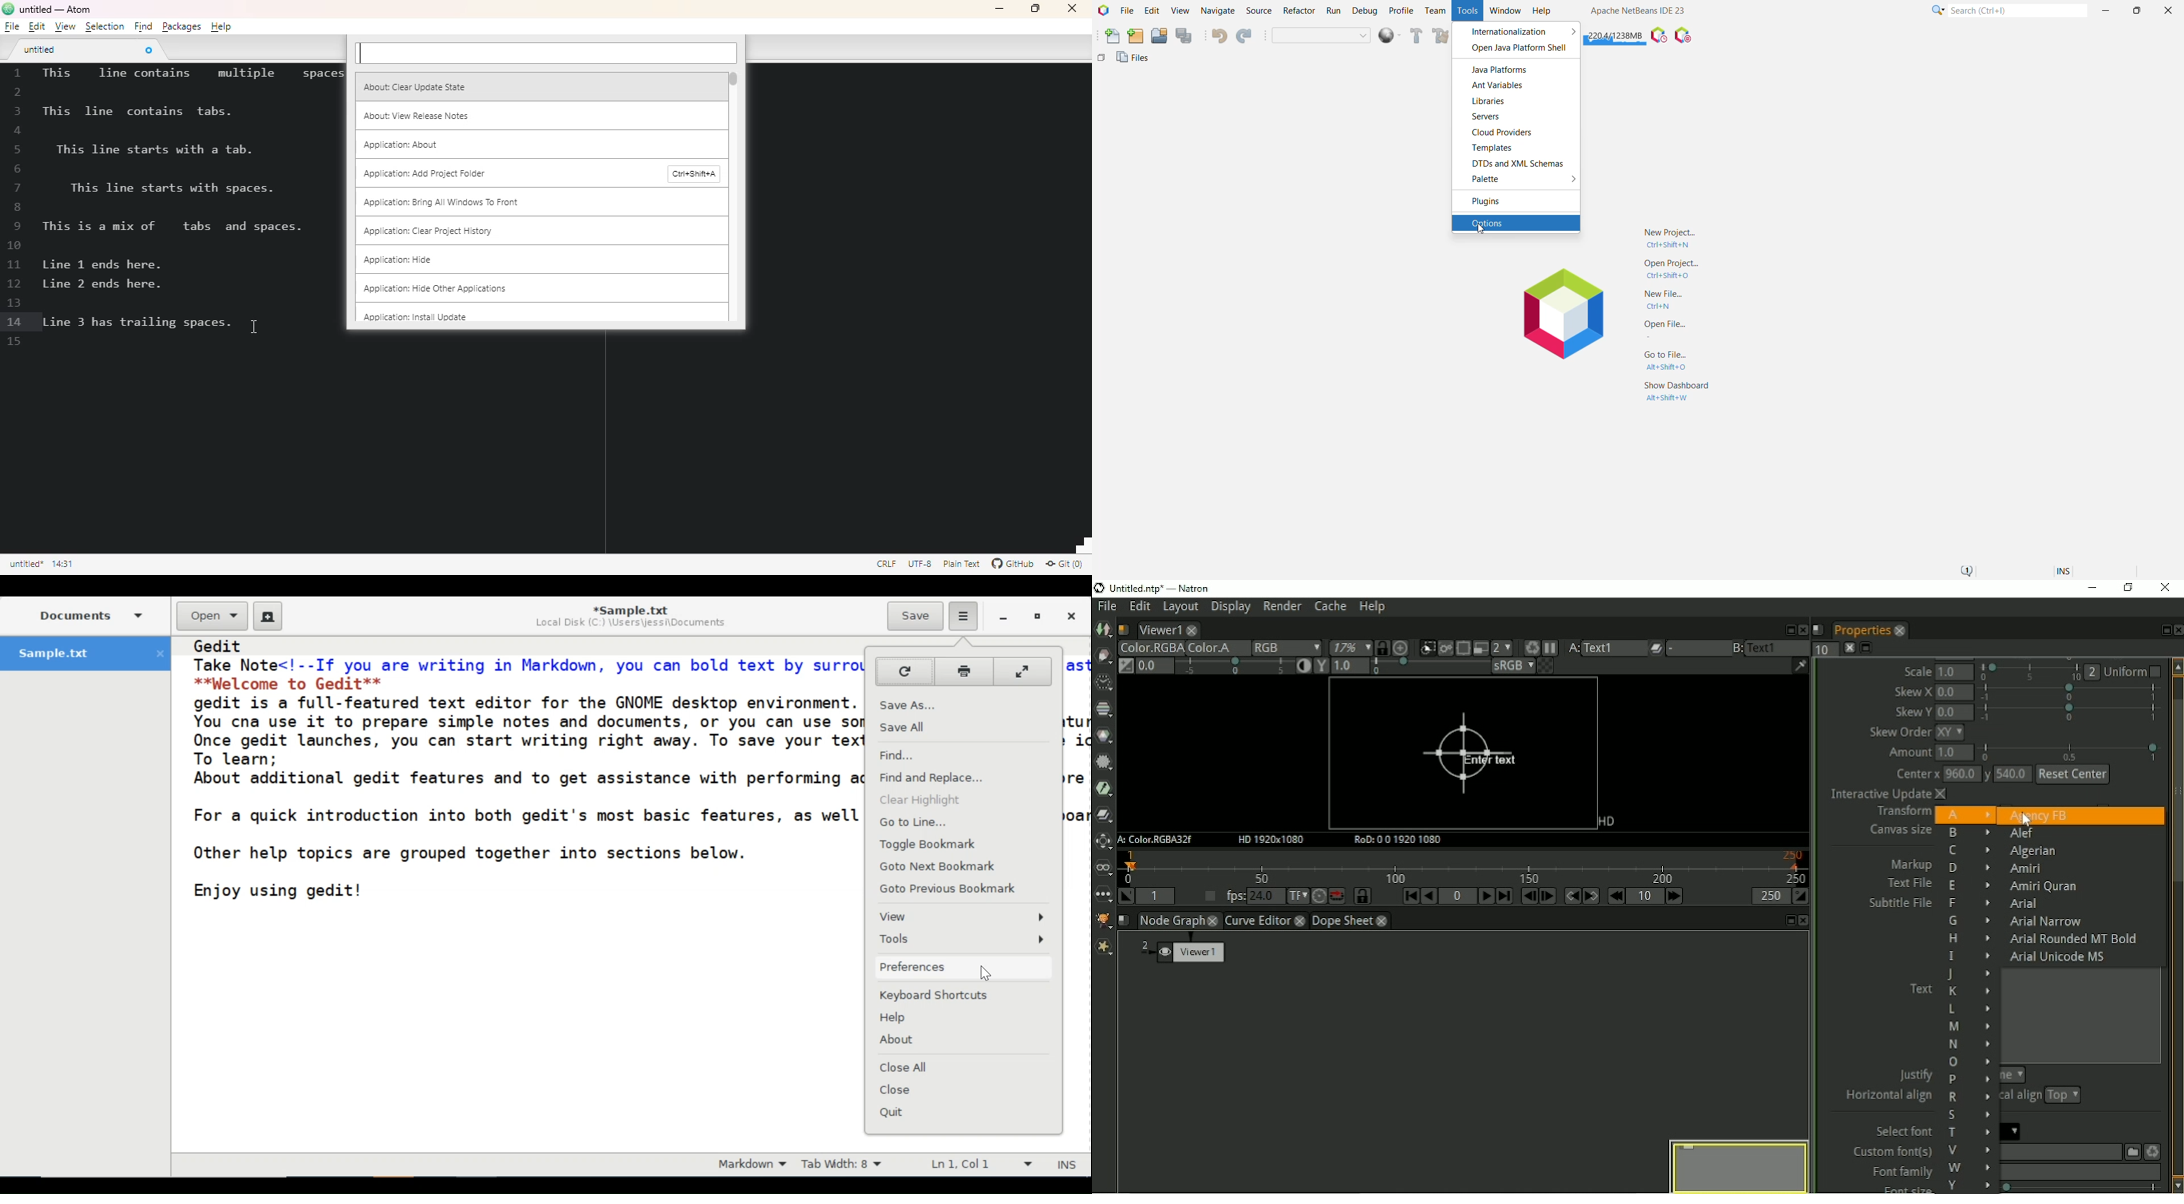 This screenshot has height=1204, width=2184. Describe the element at coordinates (693, 174) in the screenshot. I see `shortcut for application: add project folder` at that location.